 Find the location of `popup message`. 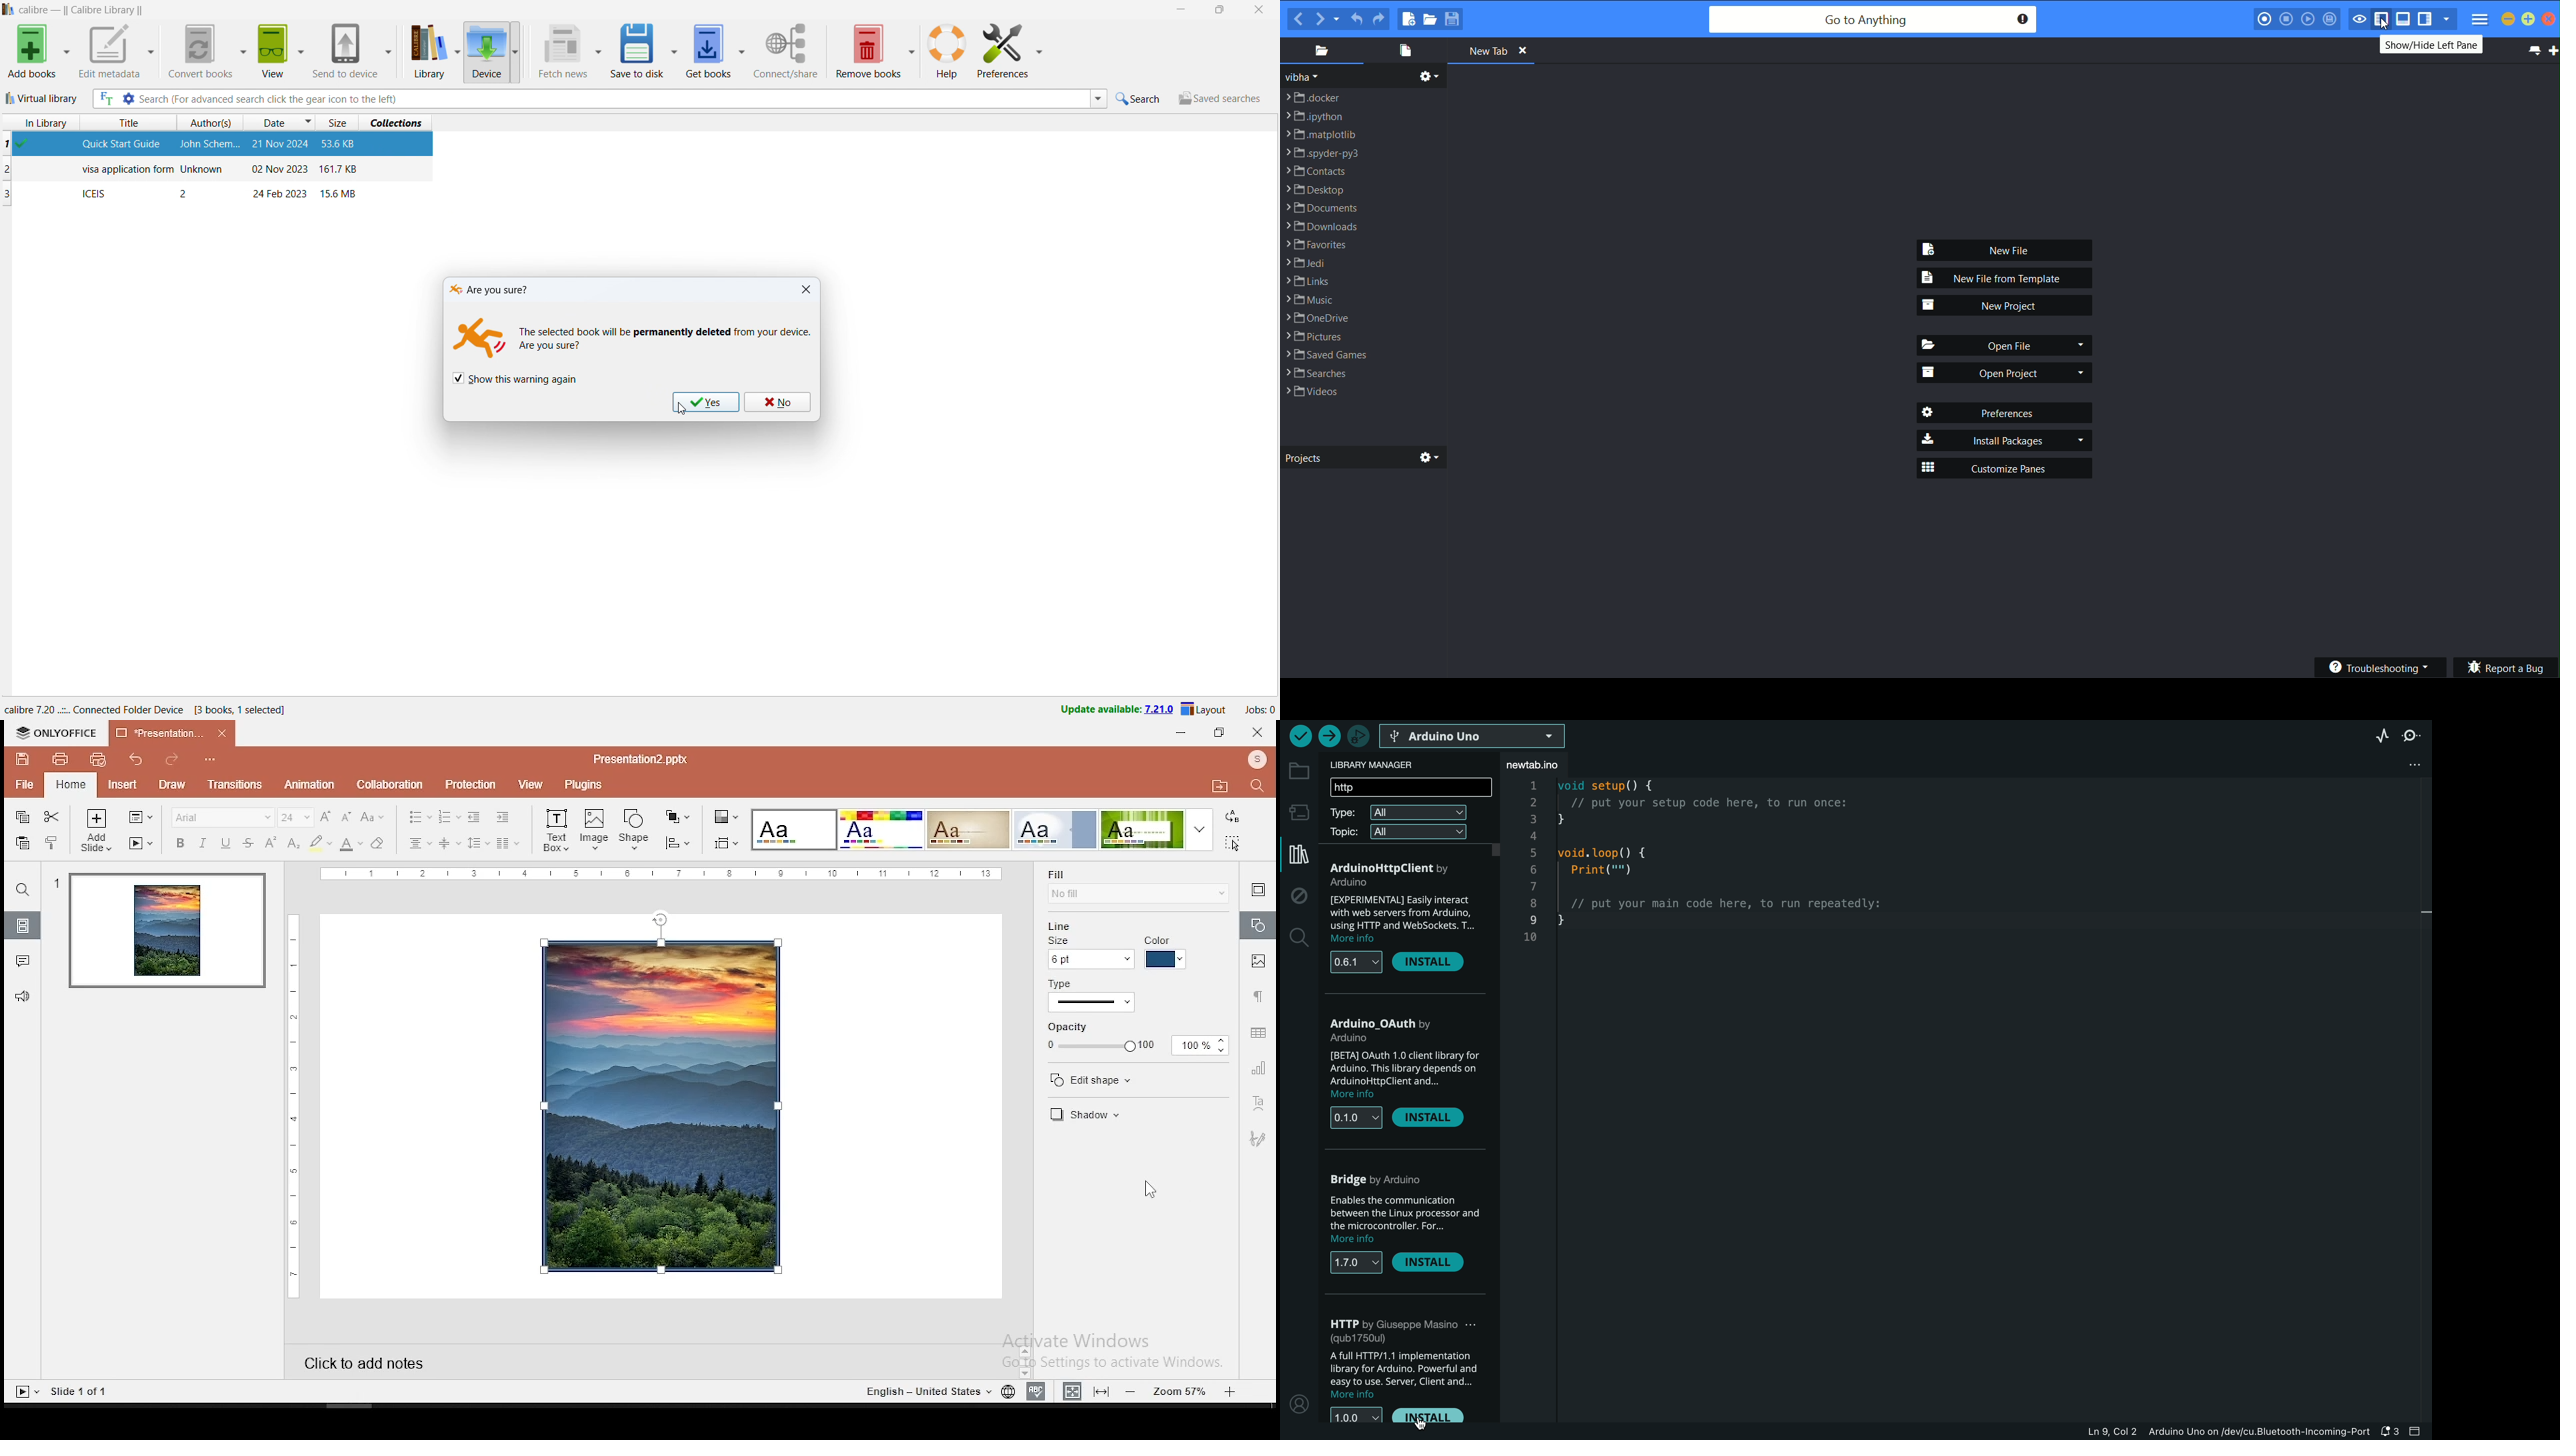

popup message is located at coordinates (486, 289).